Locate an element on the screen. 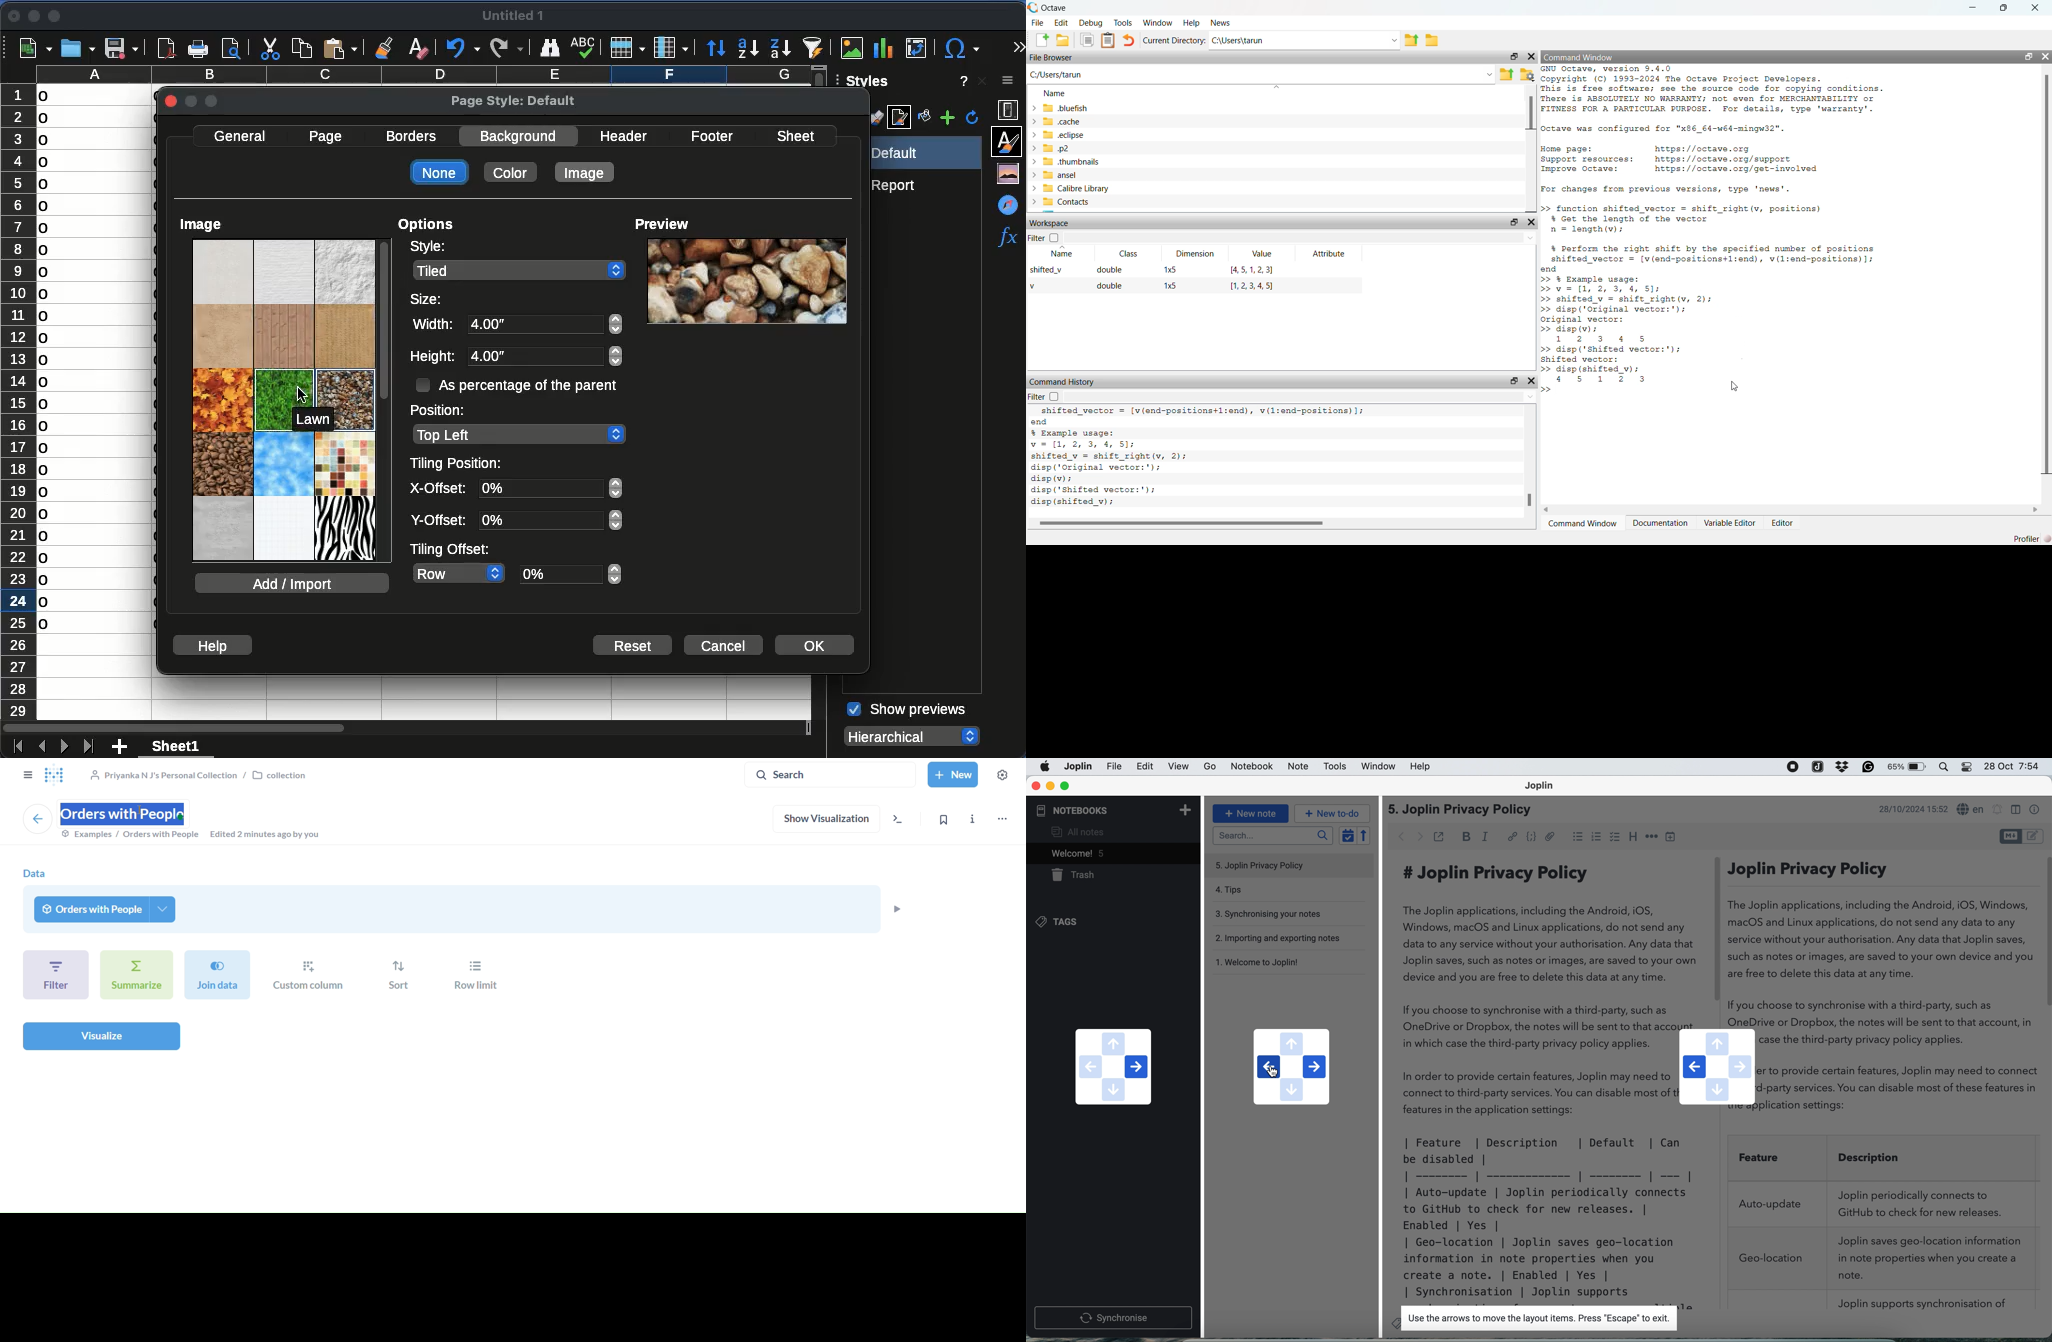  window is located at coordinates (1157, 23).